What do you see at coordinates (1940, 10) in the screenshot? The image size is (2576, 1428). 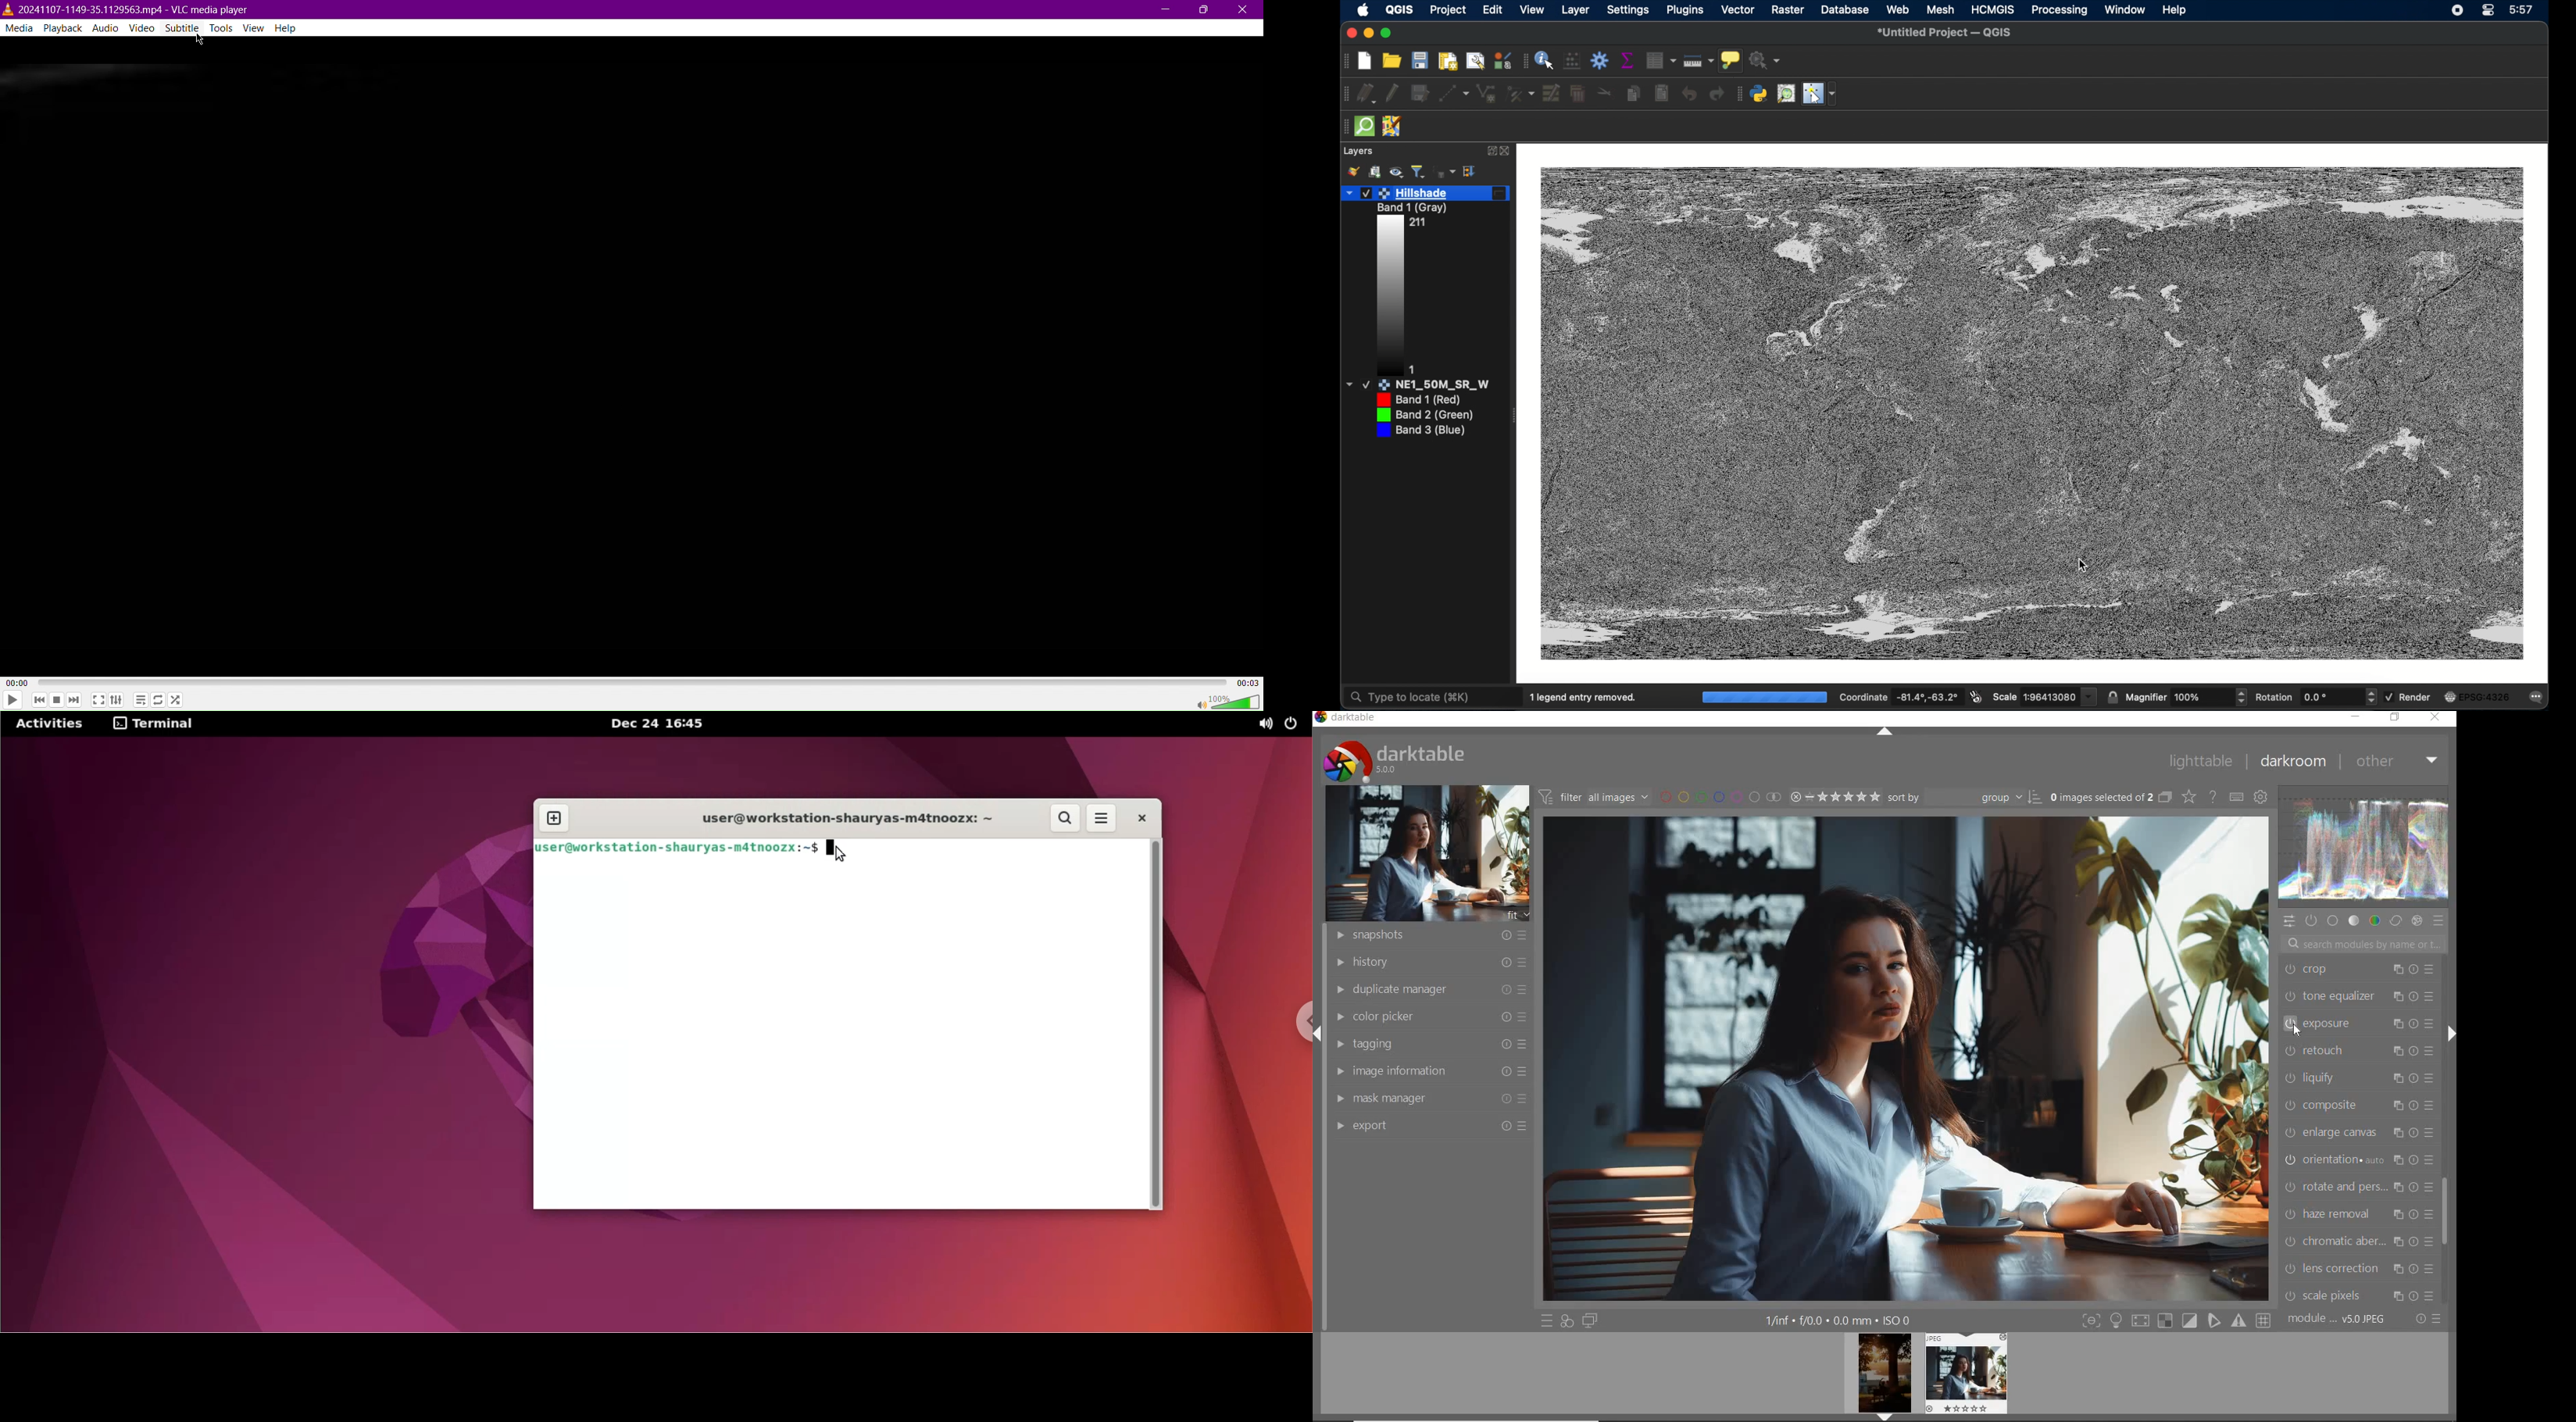 I see `mesh` at bounding box center [1940, 10].